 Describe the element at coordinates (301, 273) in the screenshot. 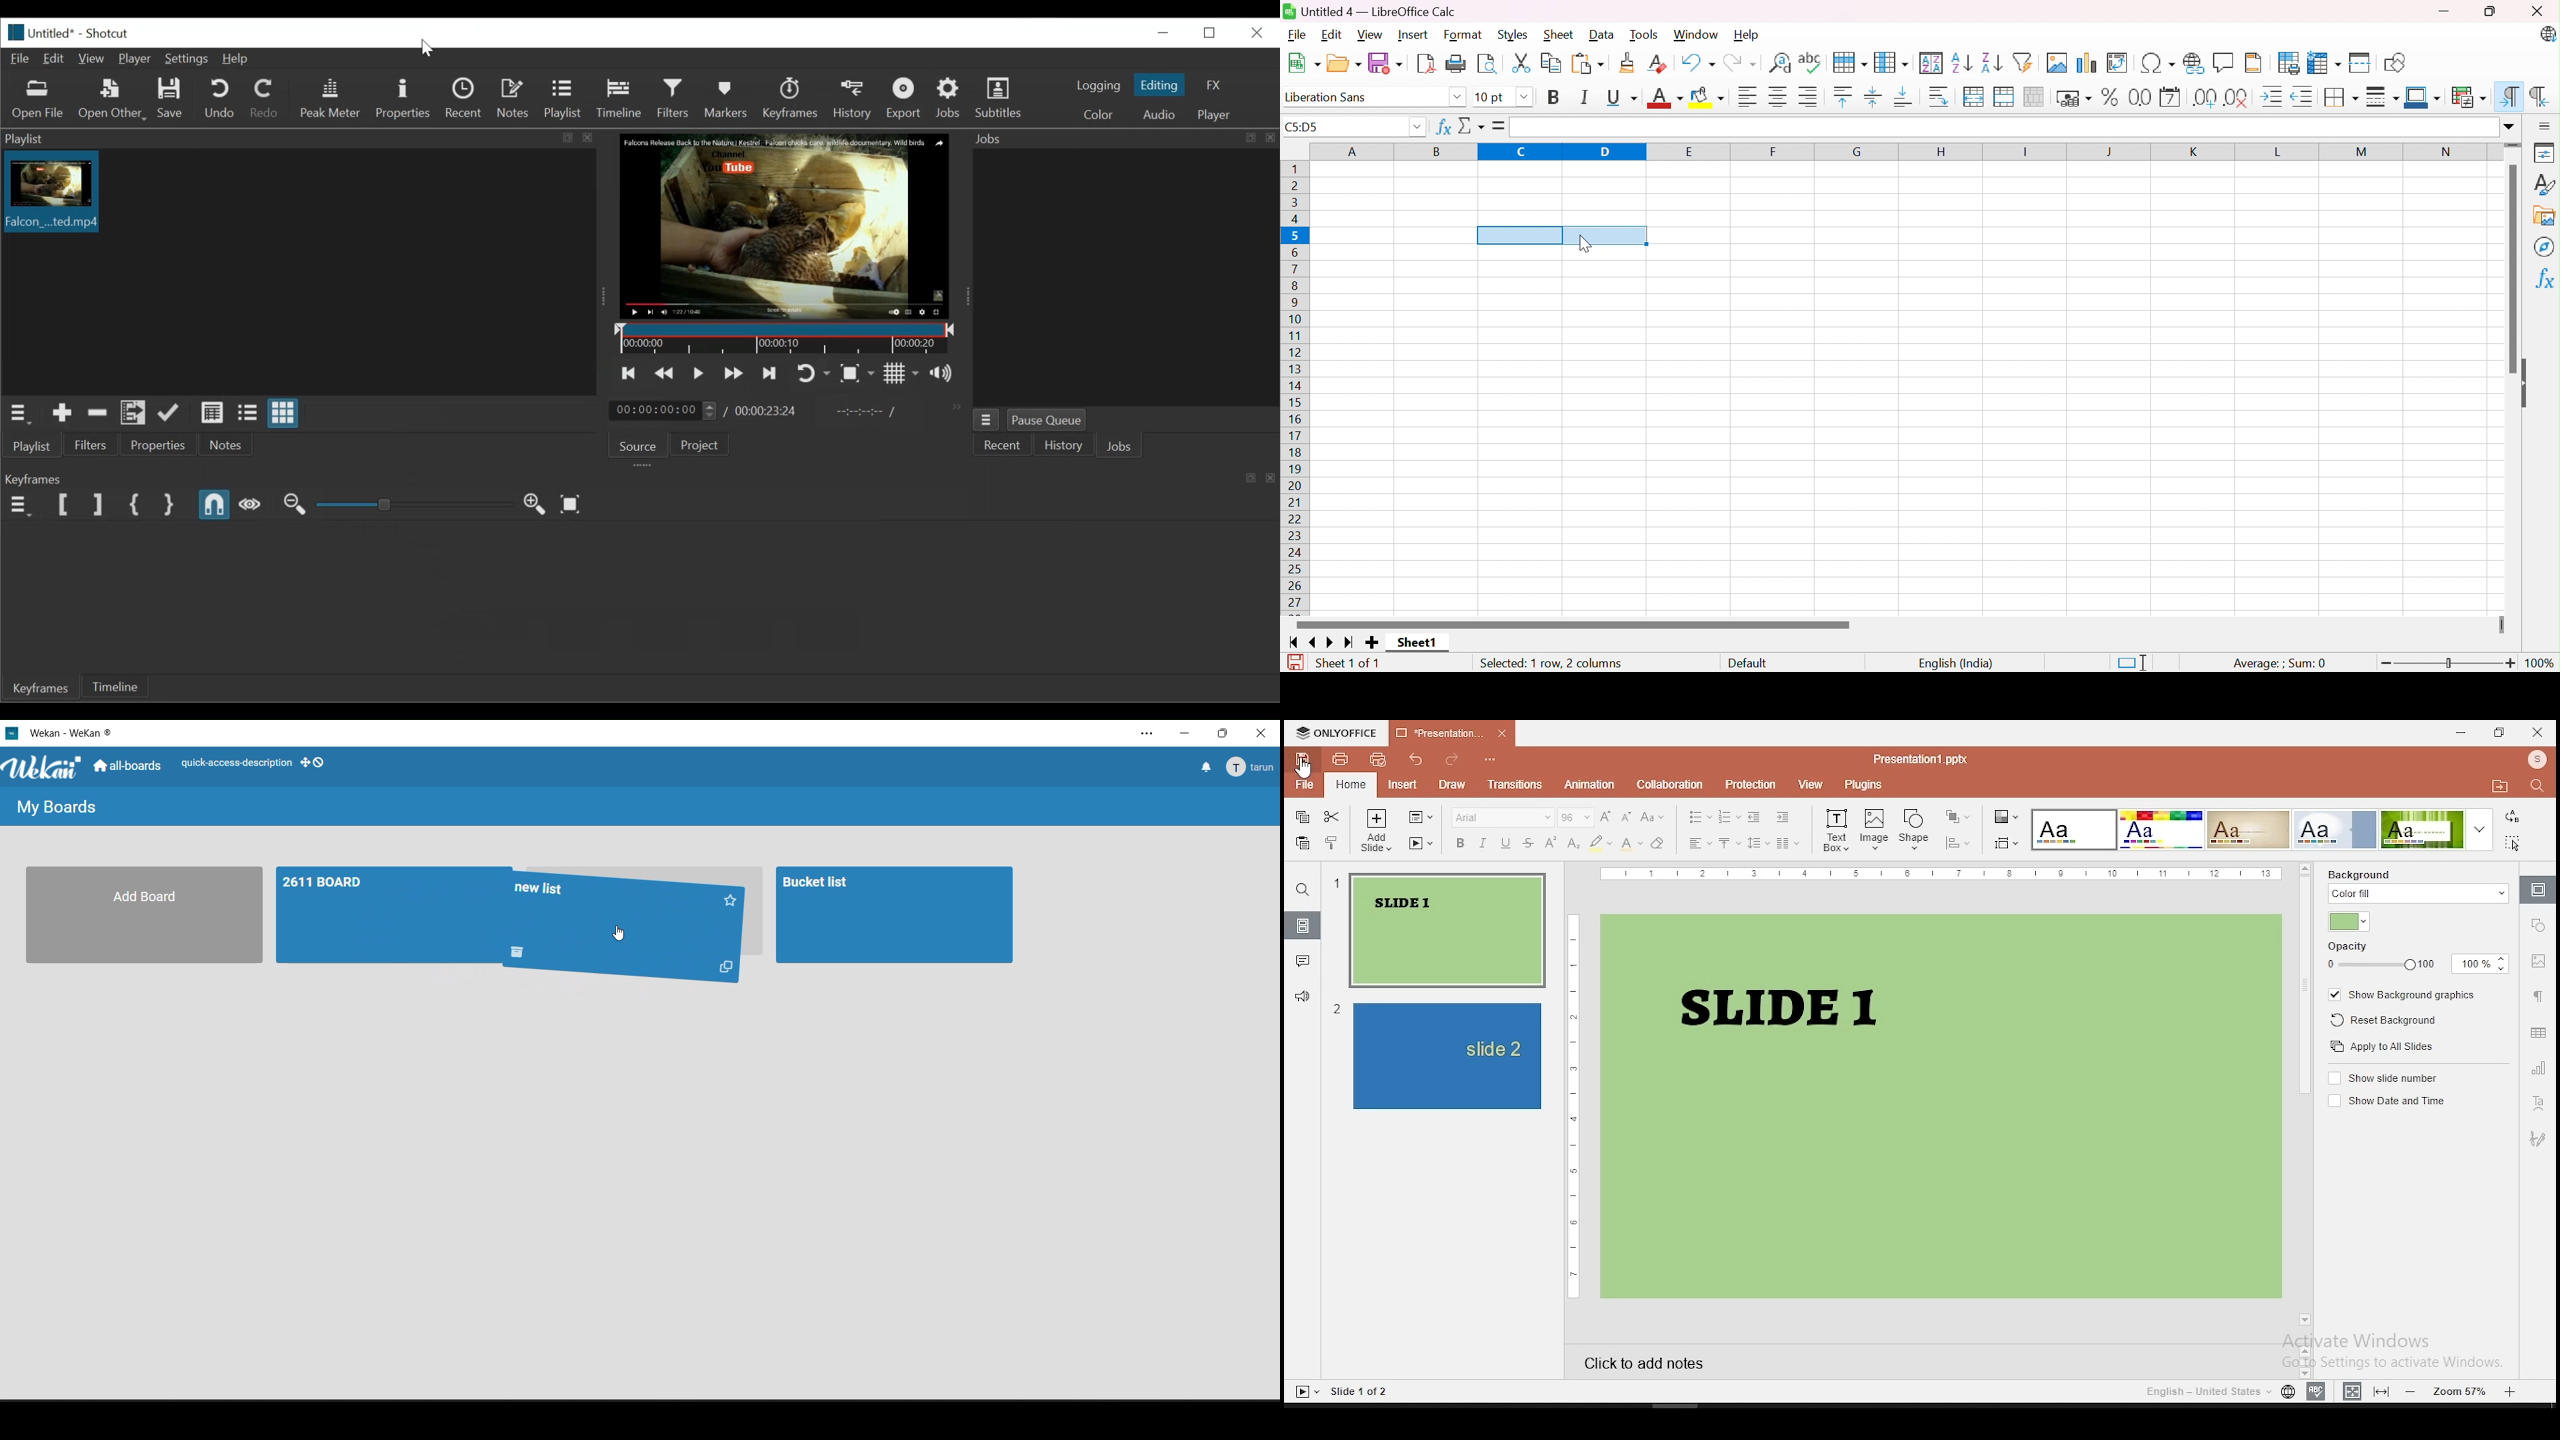

I see `Clip thumbnail` at that location.